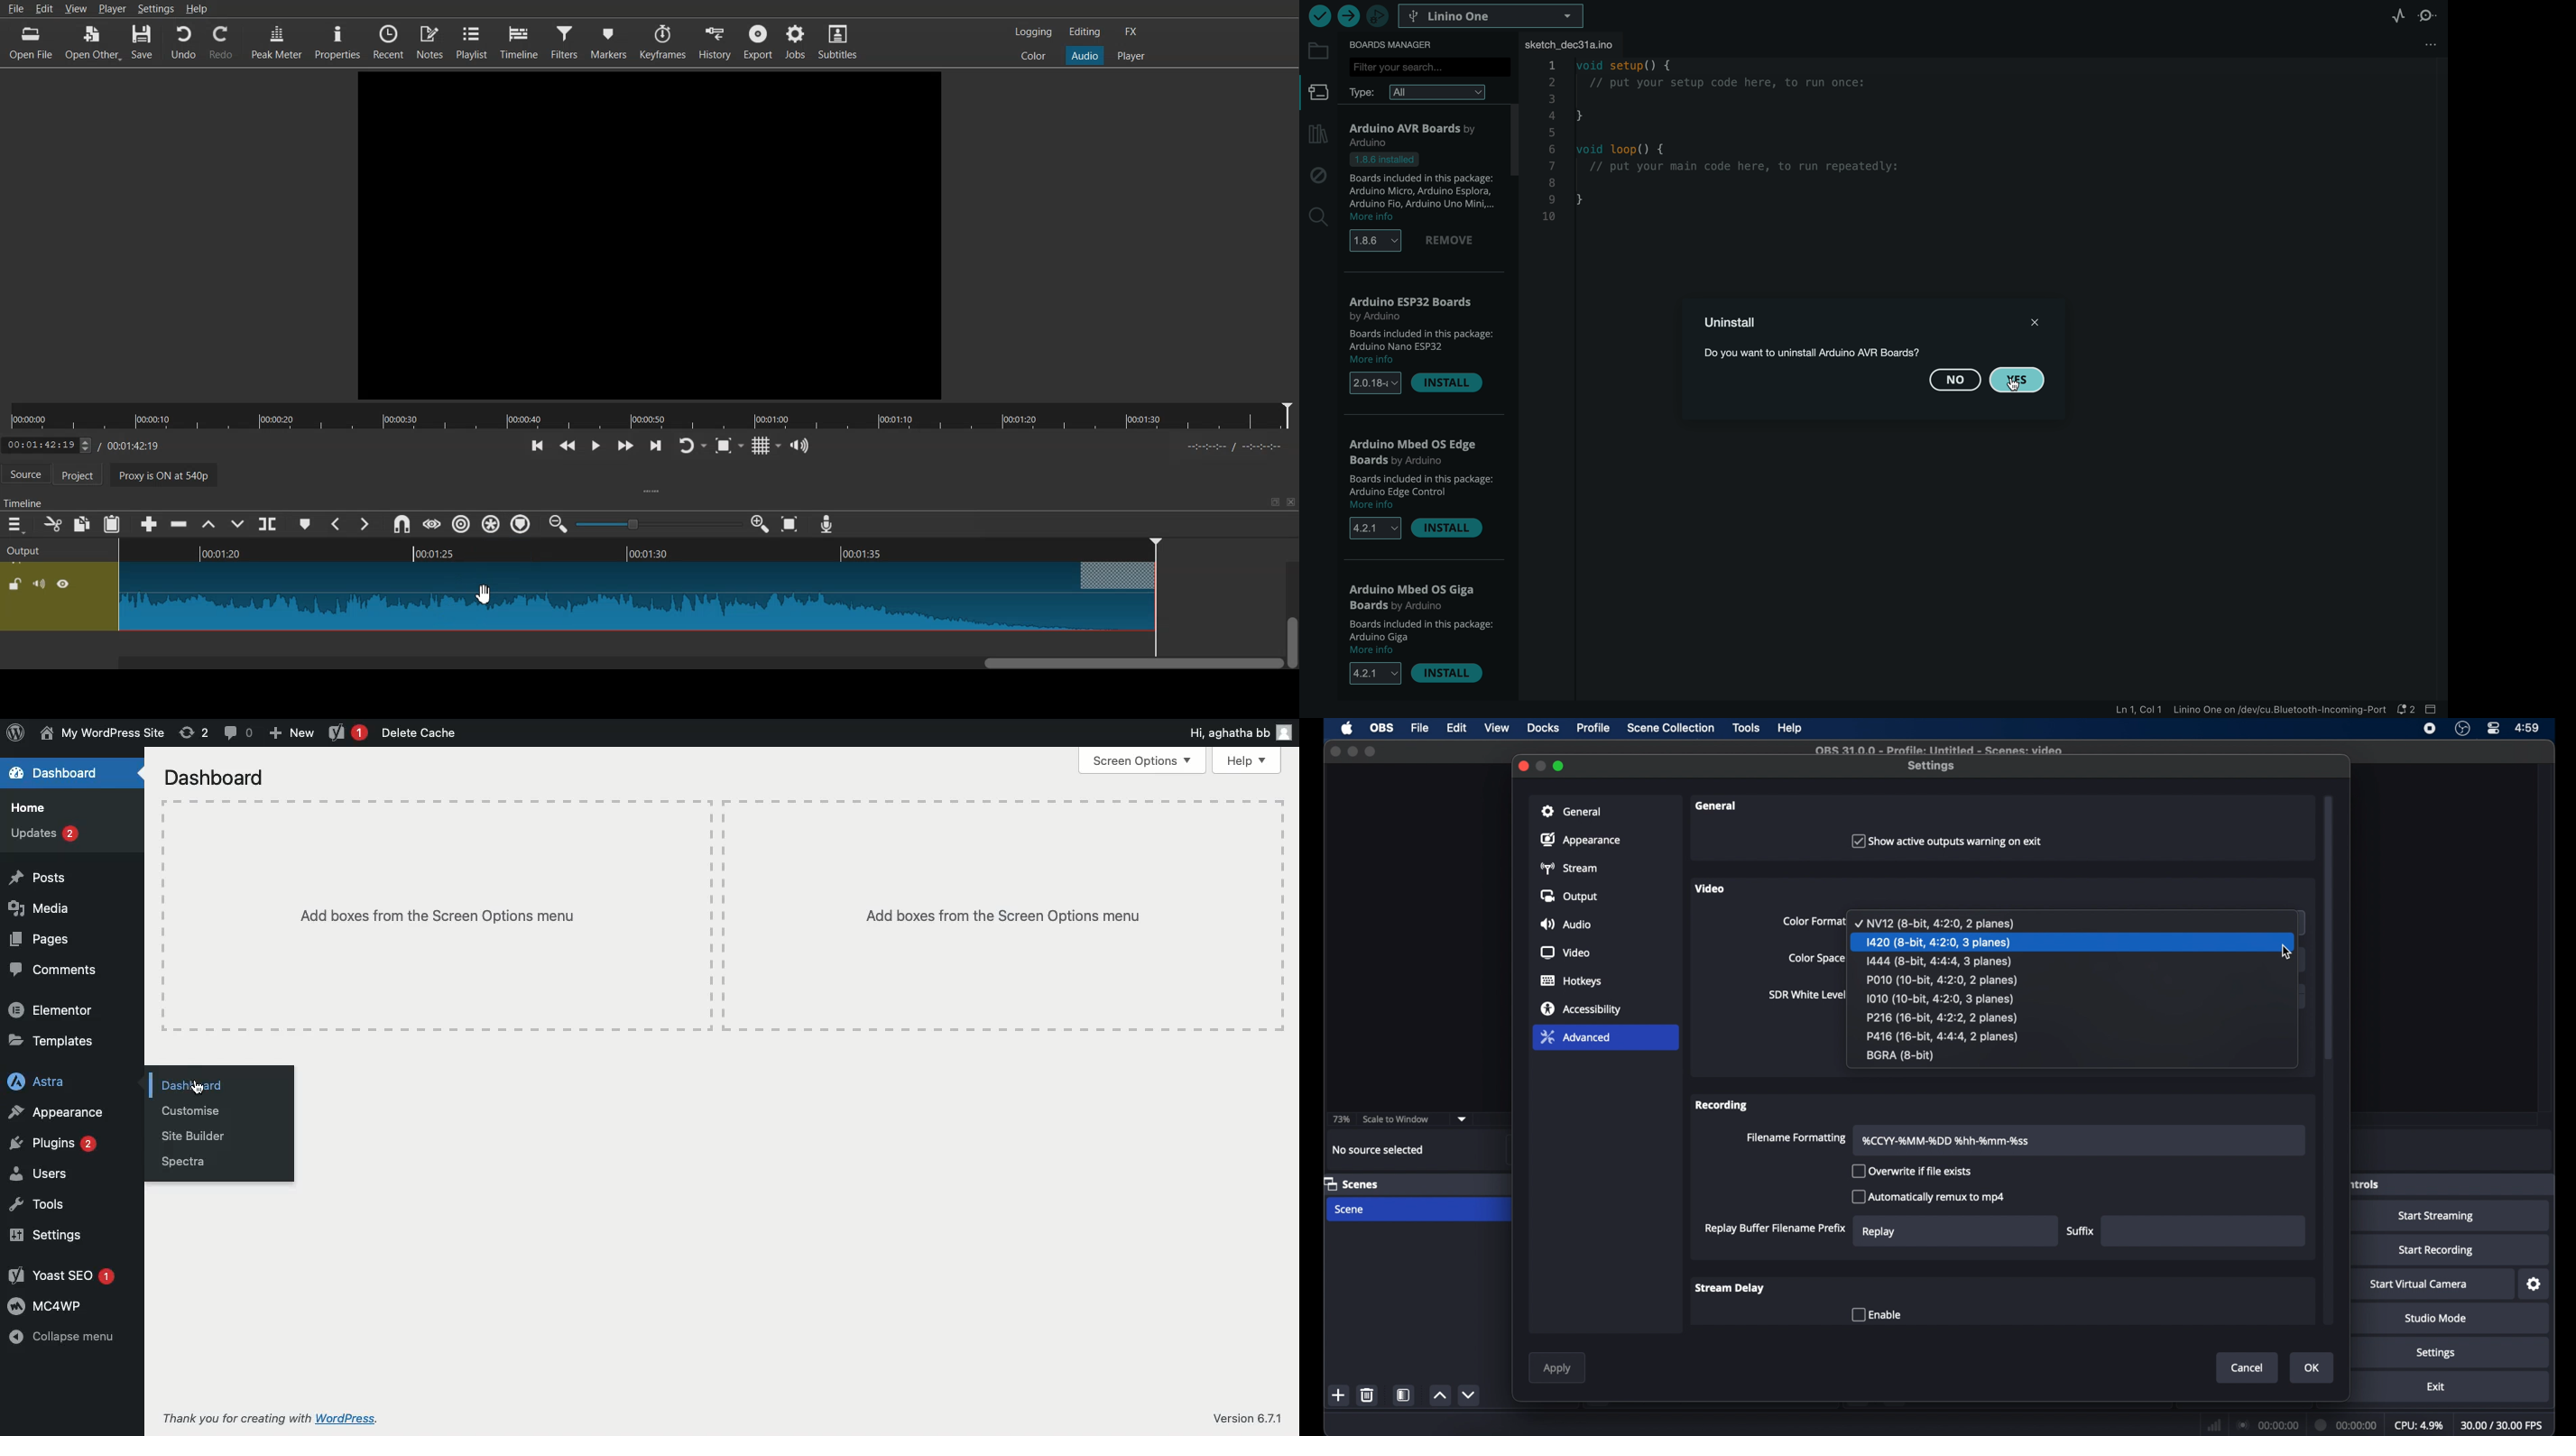 The image size is (2576, 1456). What do you see at coordinates (2492, 728) in the screenshot?
I see `control center` at bounding box center [2492, 728].